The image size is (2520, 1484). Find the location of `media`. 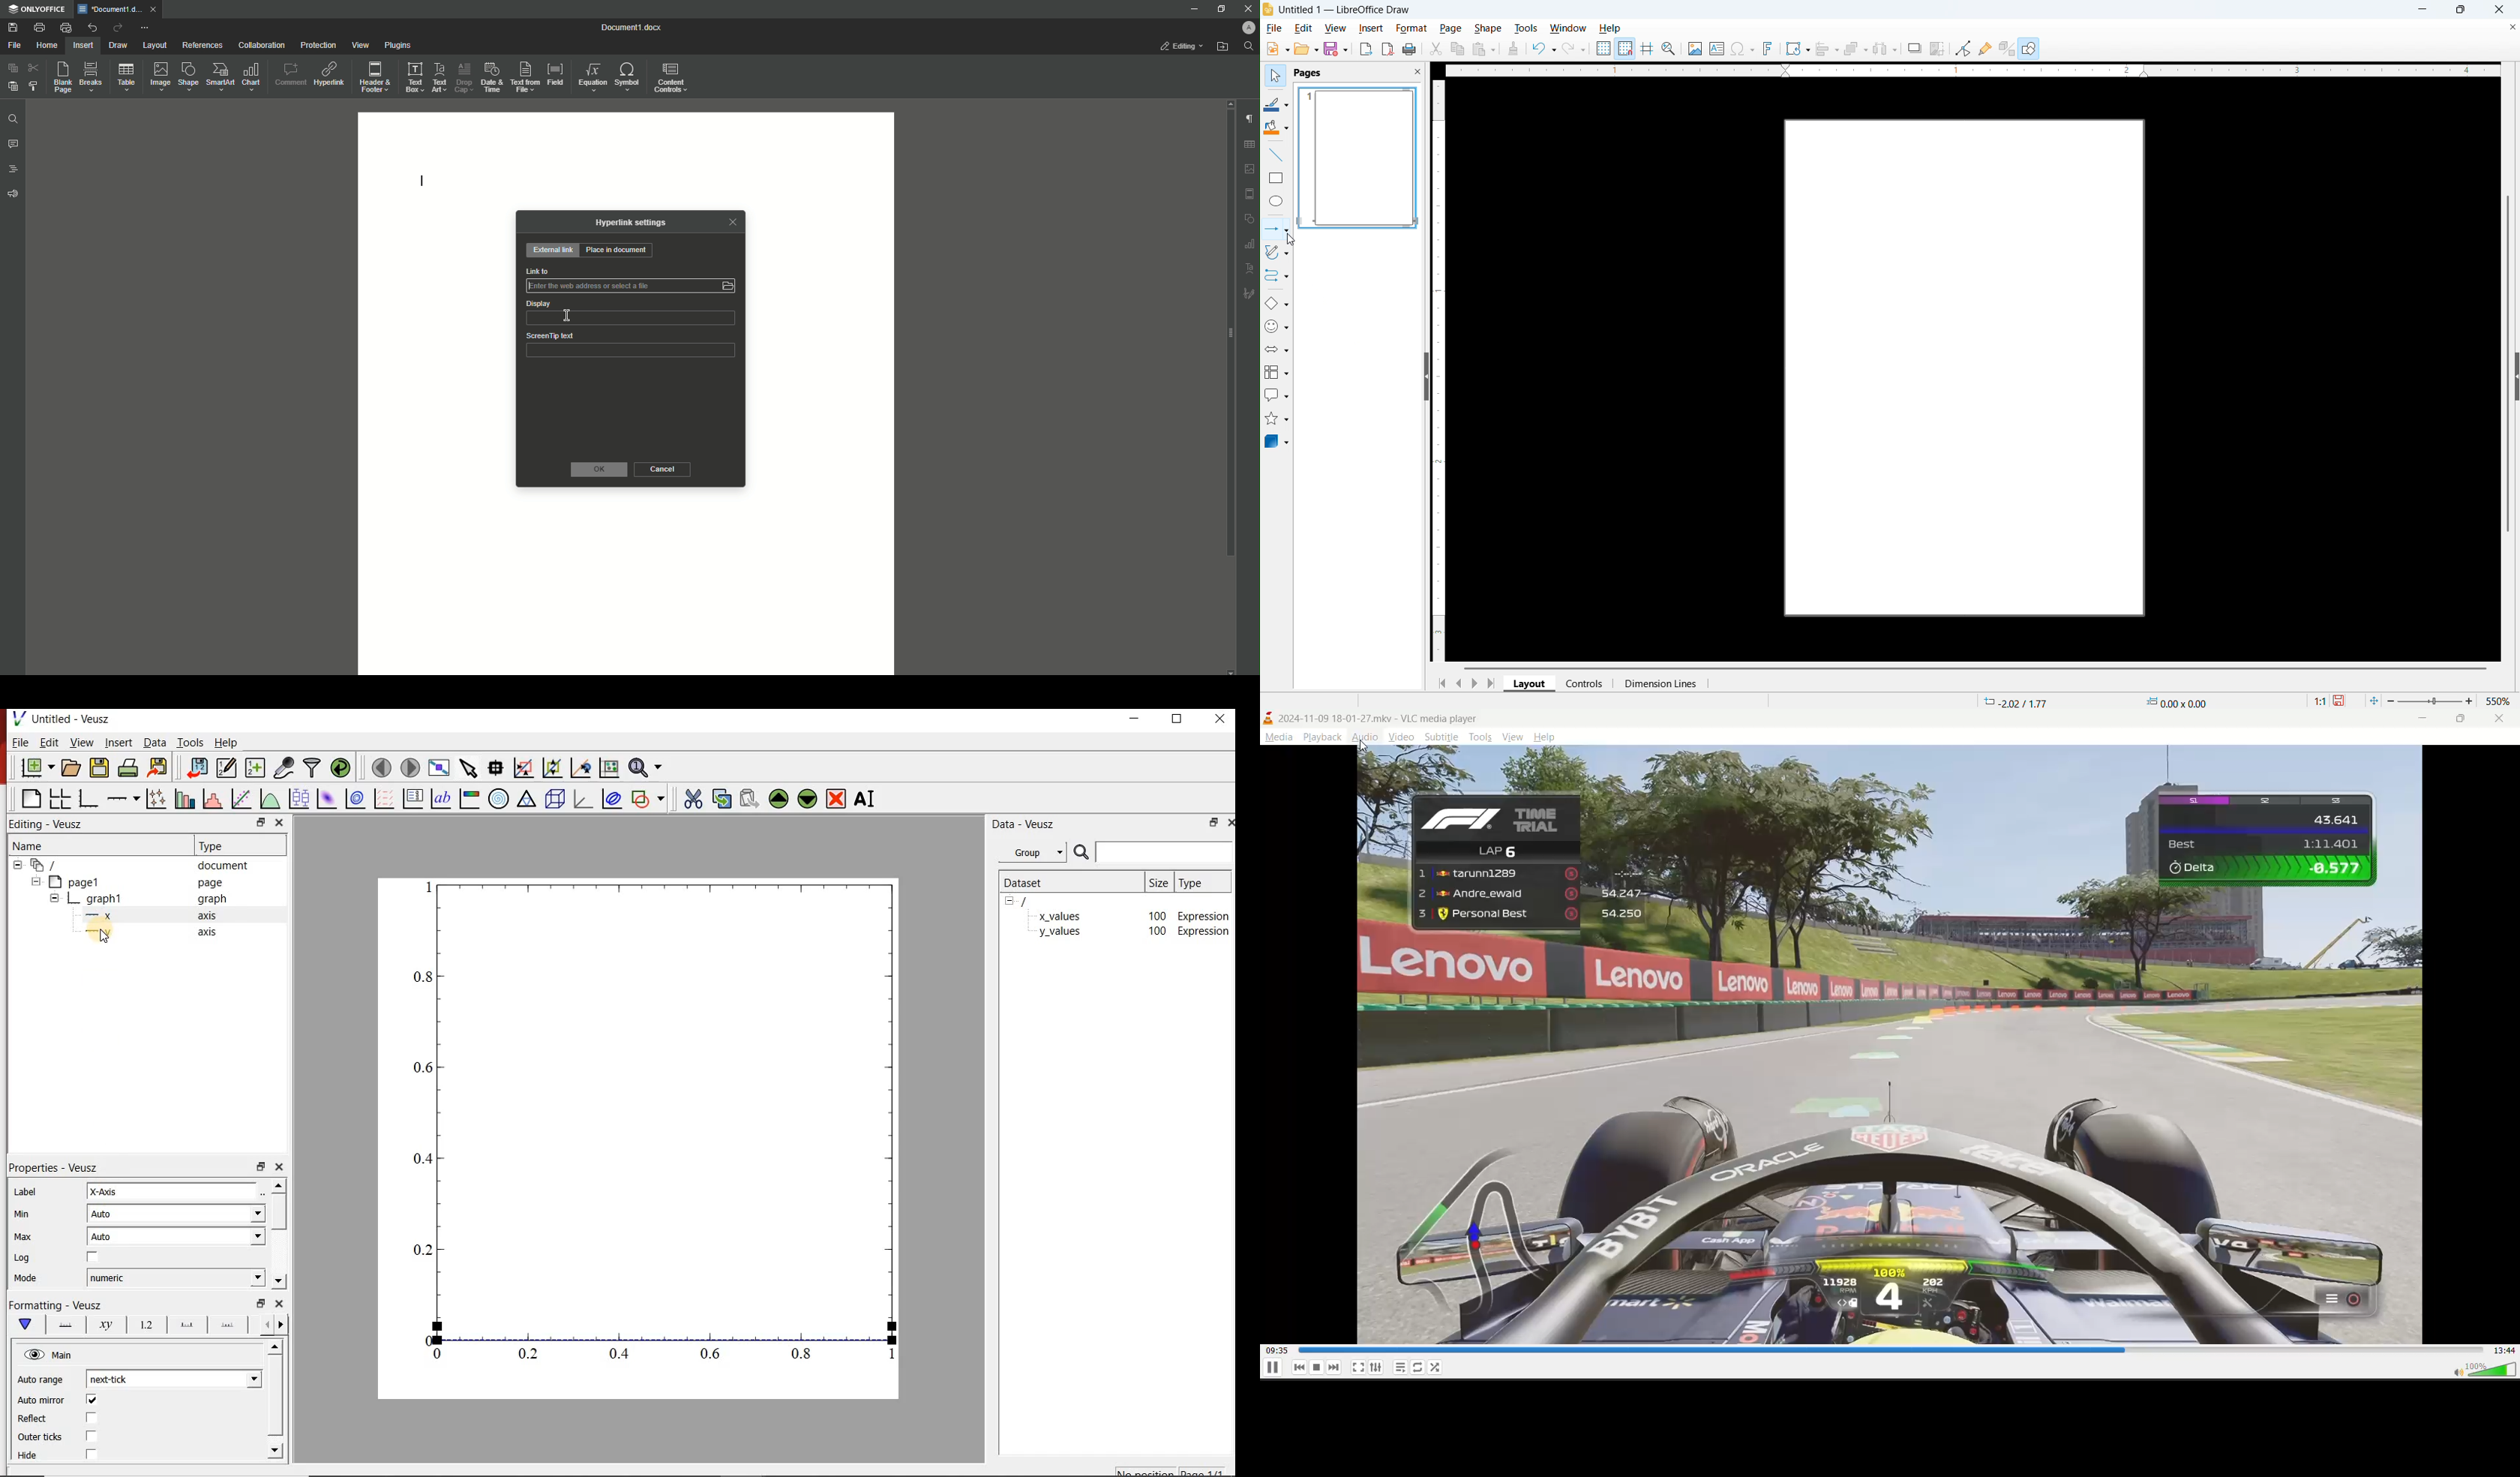

media is located at coordinates (1278, 738).